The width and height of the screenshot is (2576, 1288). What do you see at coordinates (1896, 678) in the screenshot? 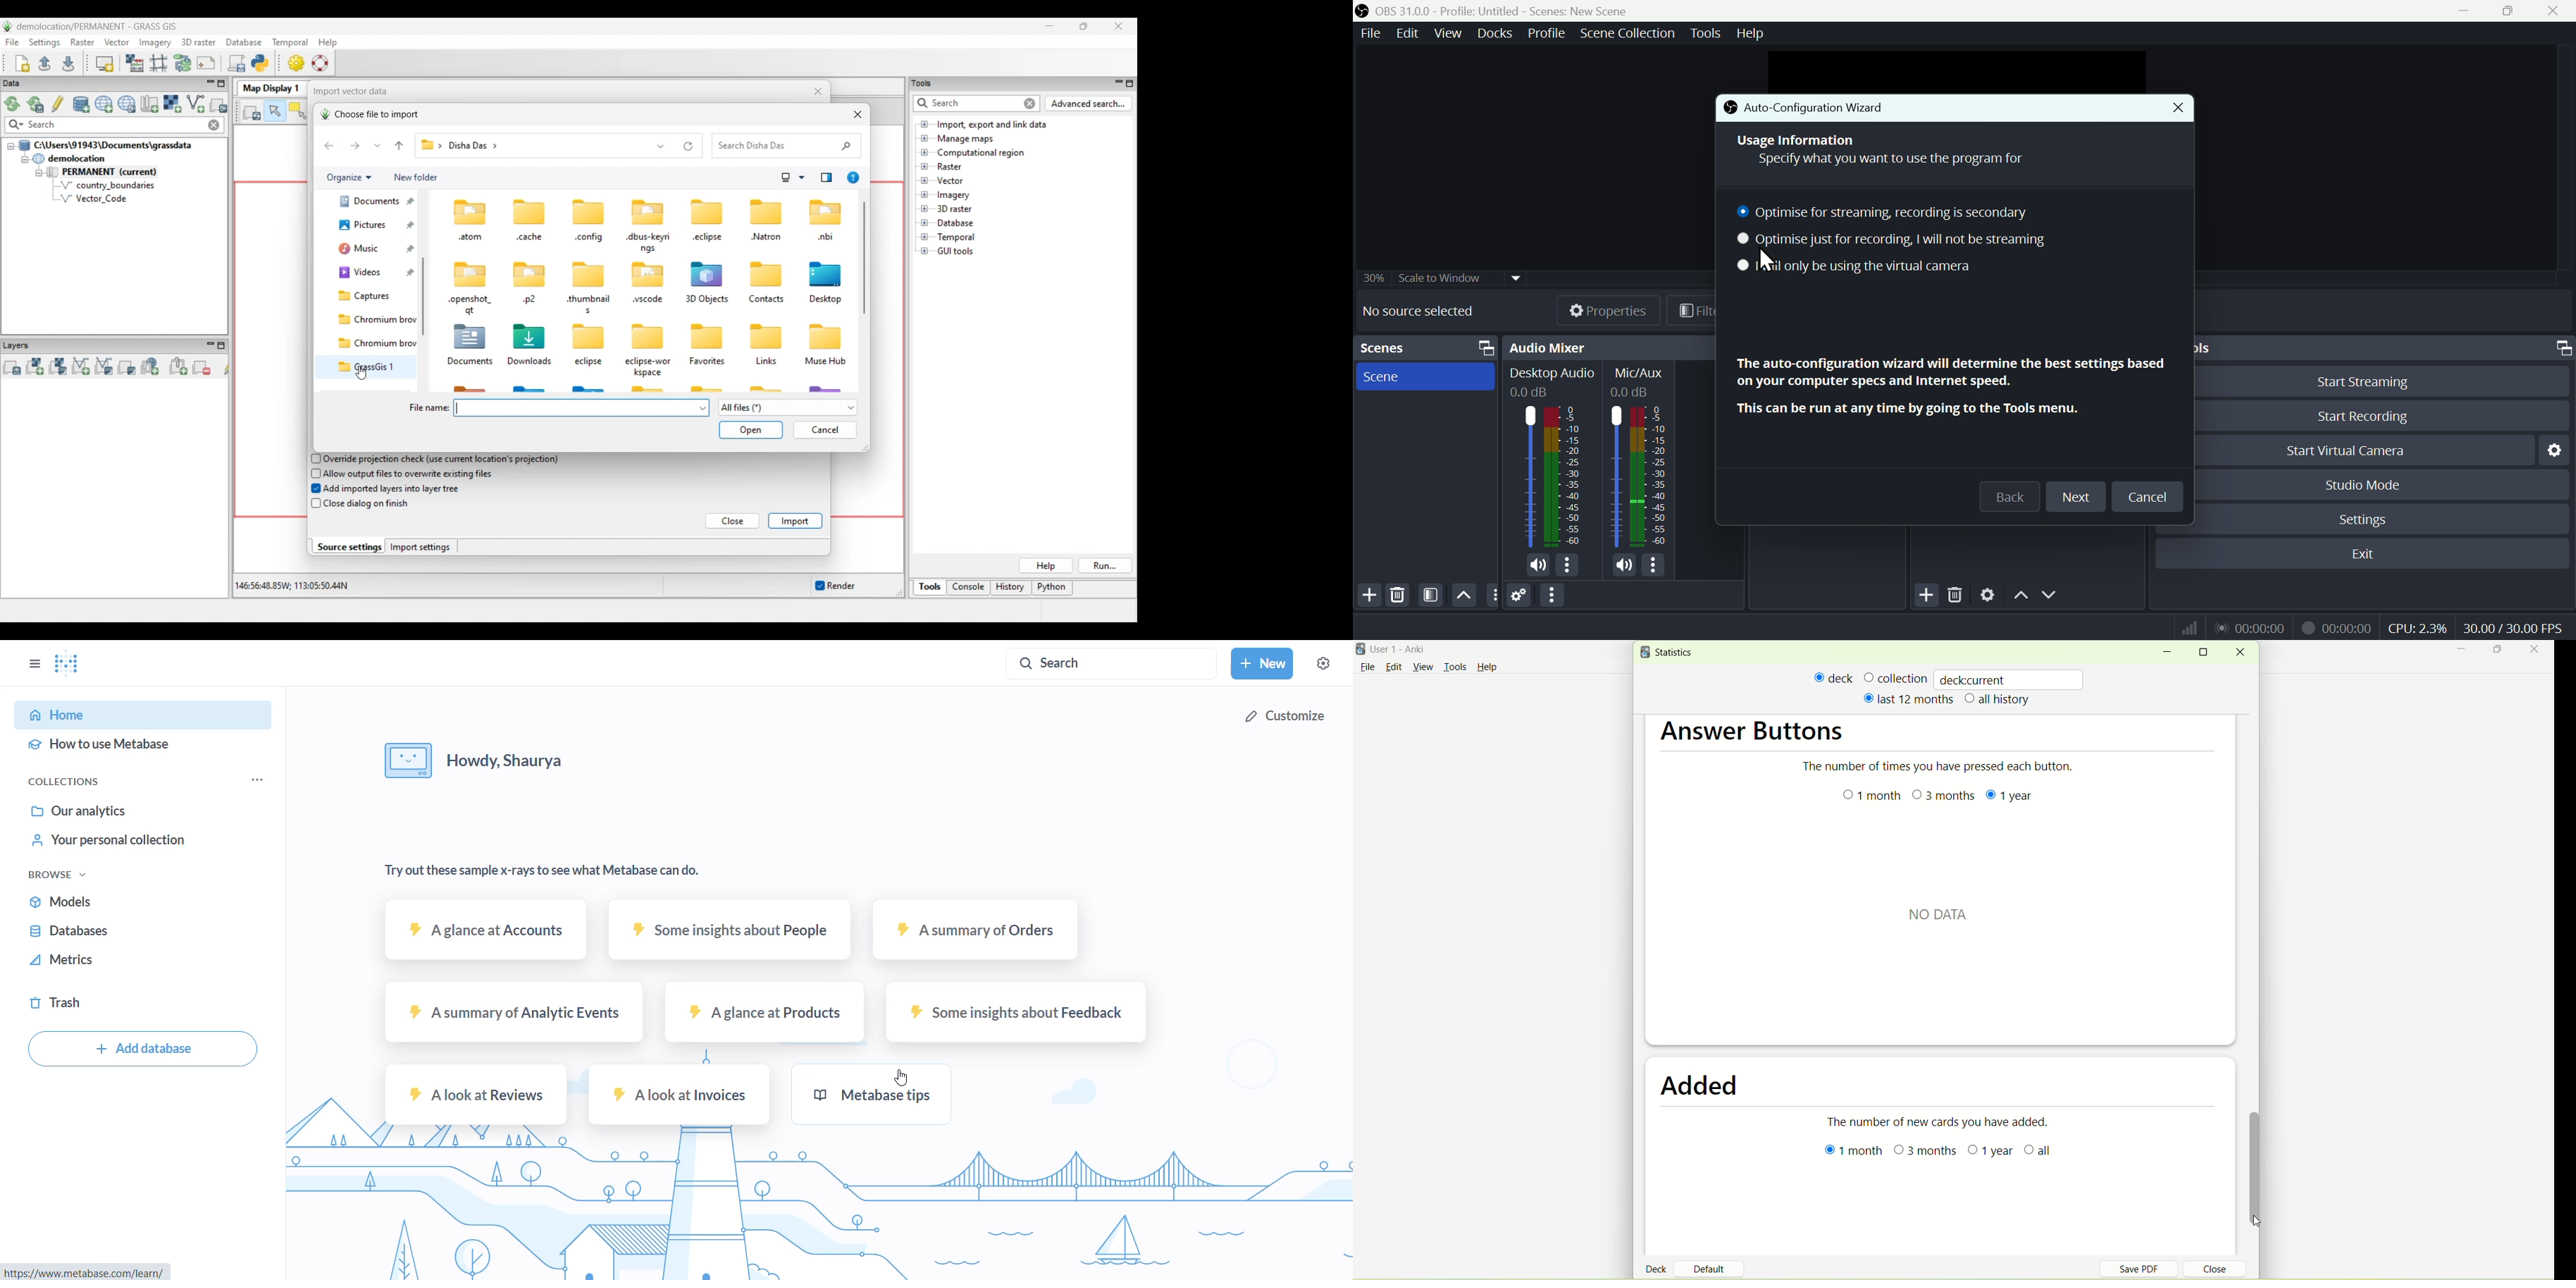
I see `collection` at bounding box center [1896, 678].